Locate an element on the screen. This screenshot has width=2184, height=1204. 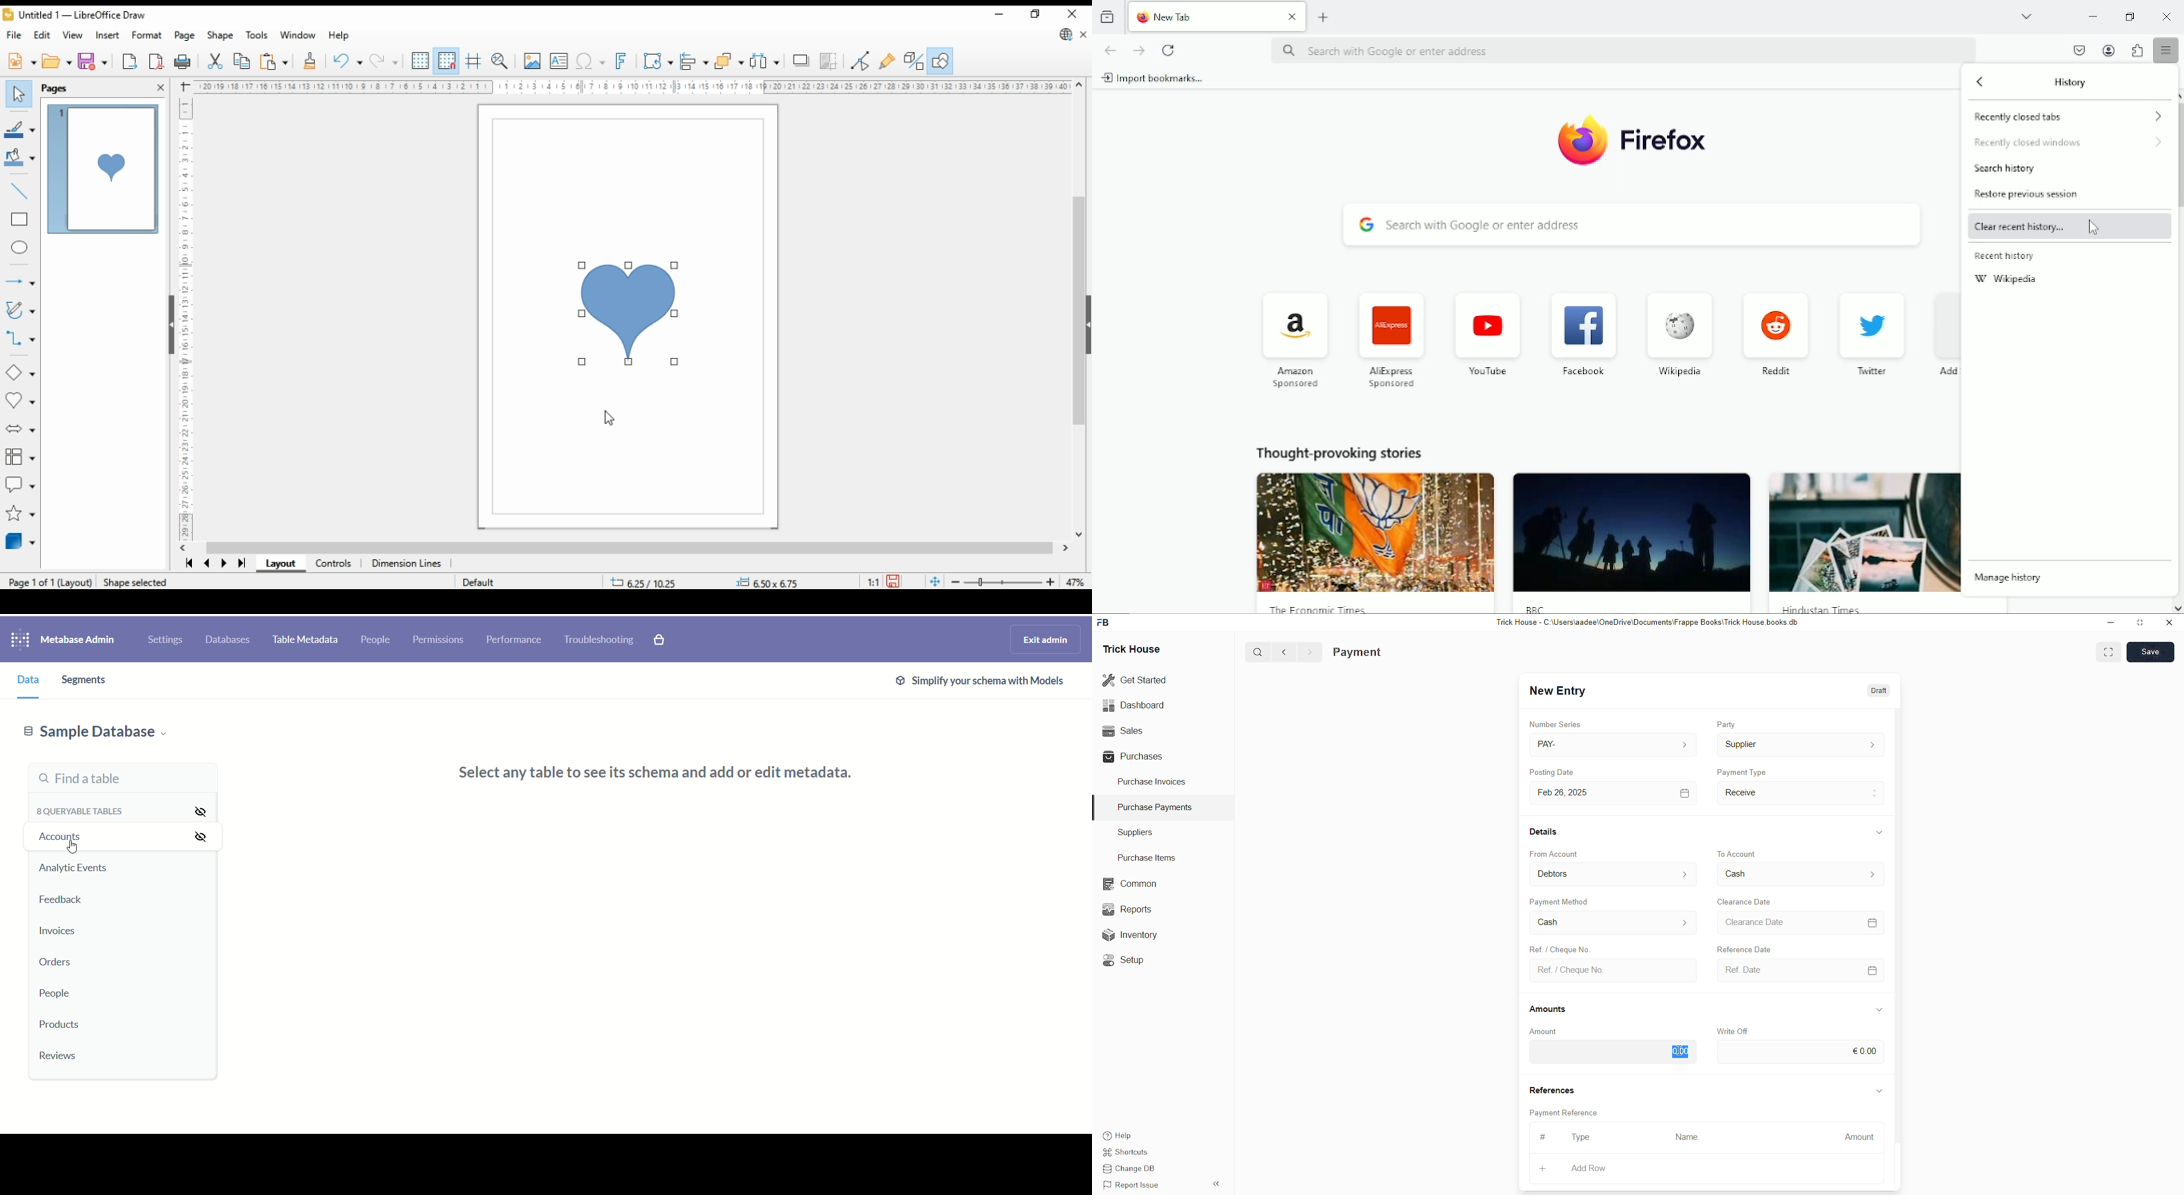
Reports is located at coordinates (1128, 909).